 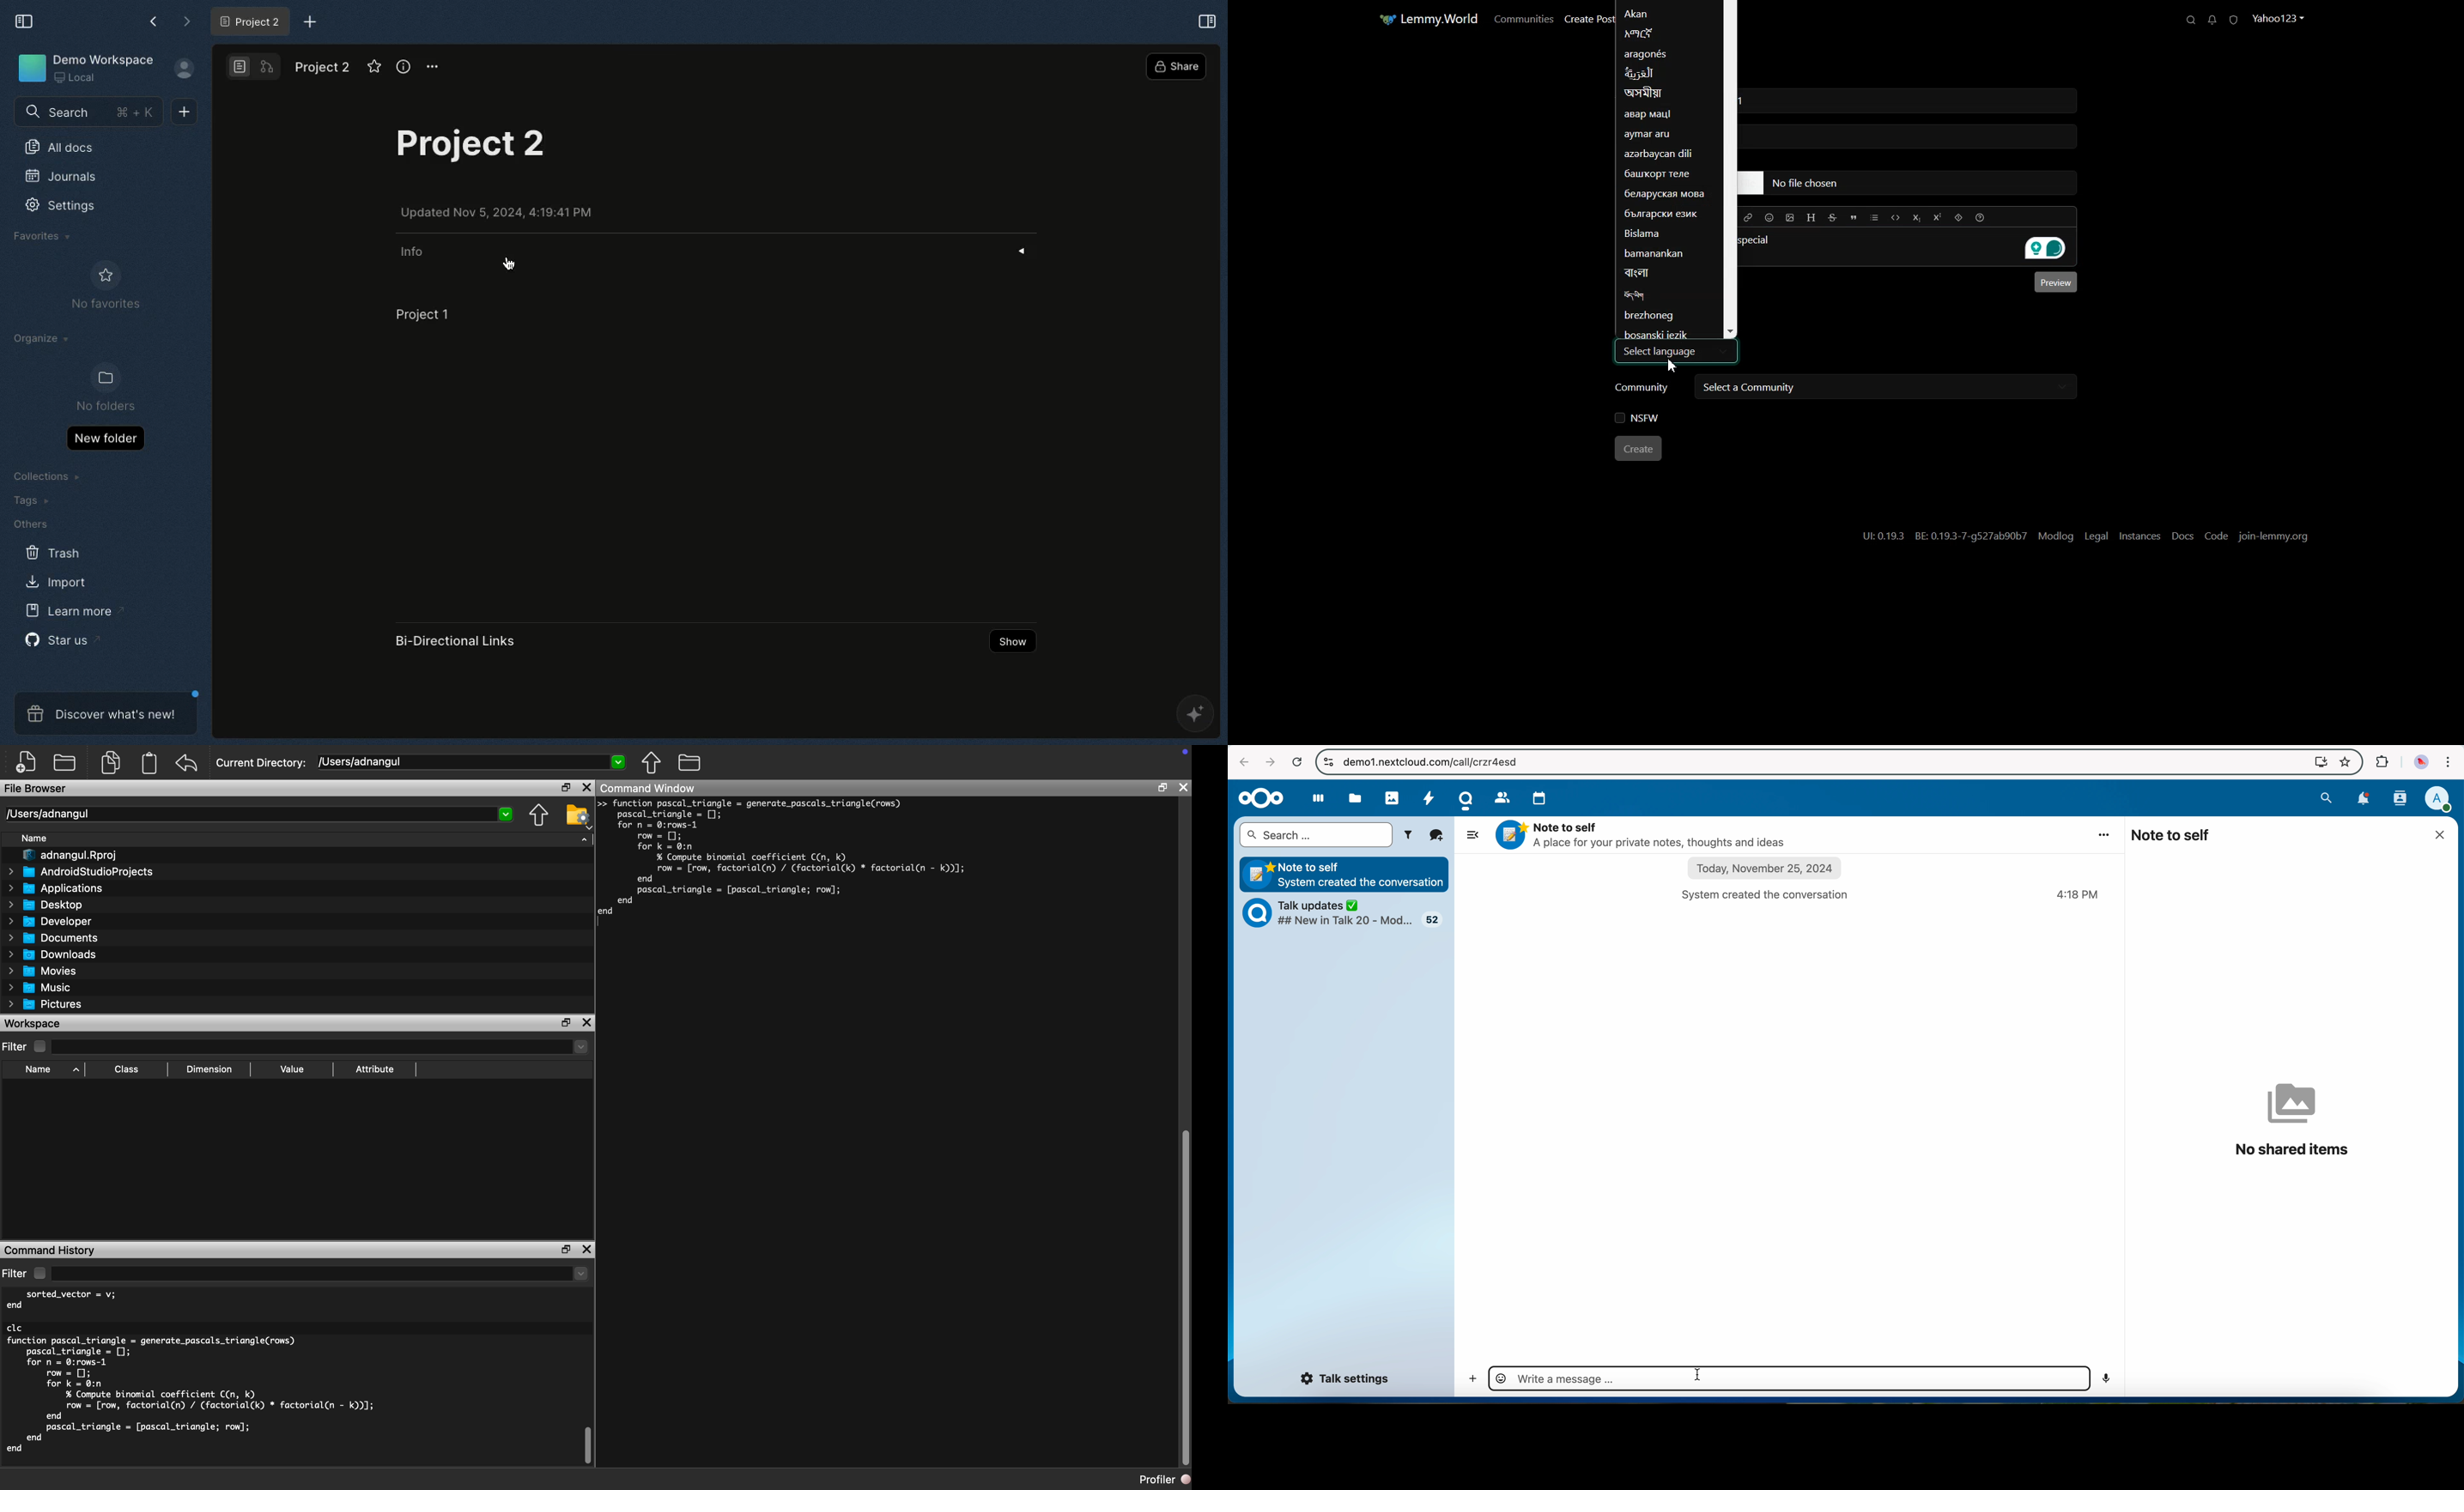 I want to click on customize and control Google Chrome, so click(x=2449, y=762).